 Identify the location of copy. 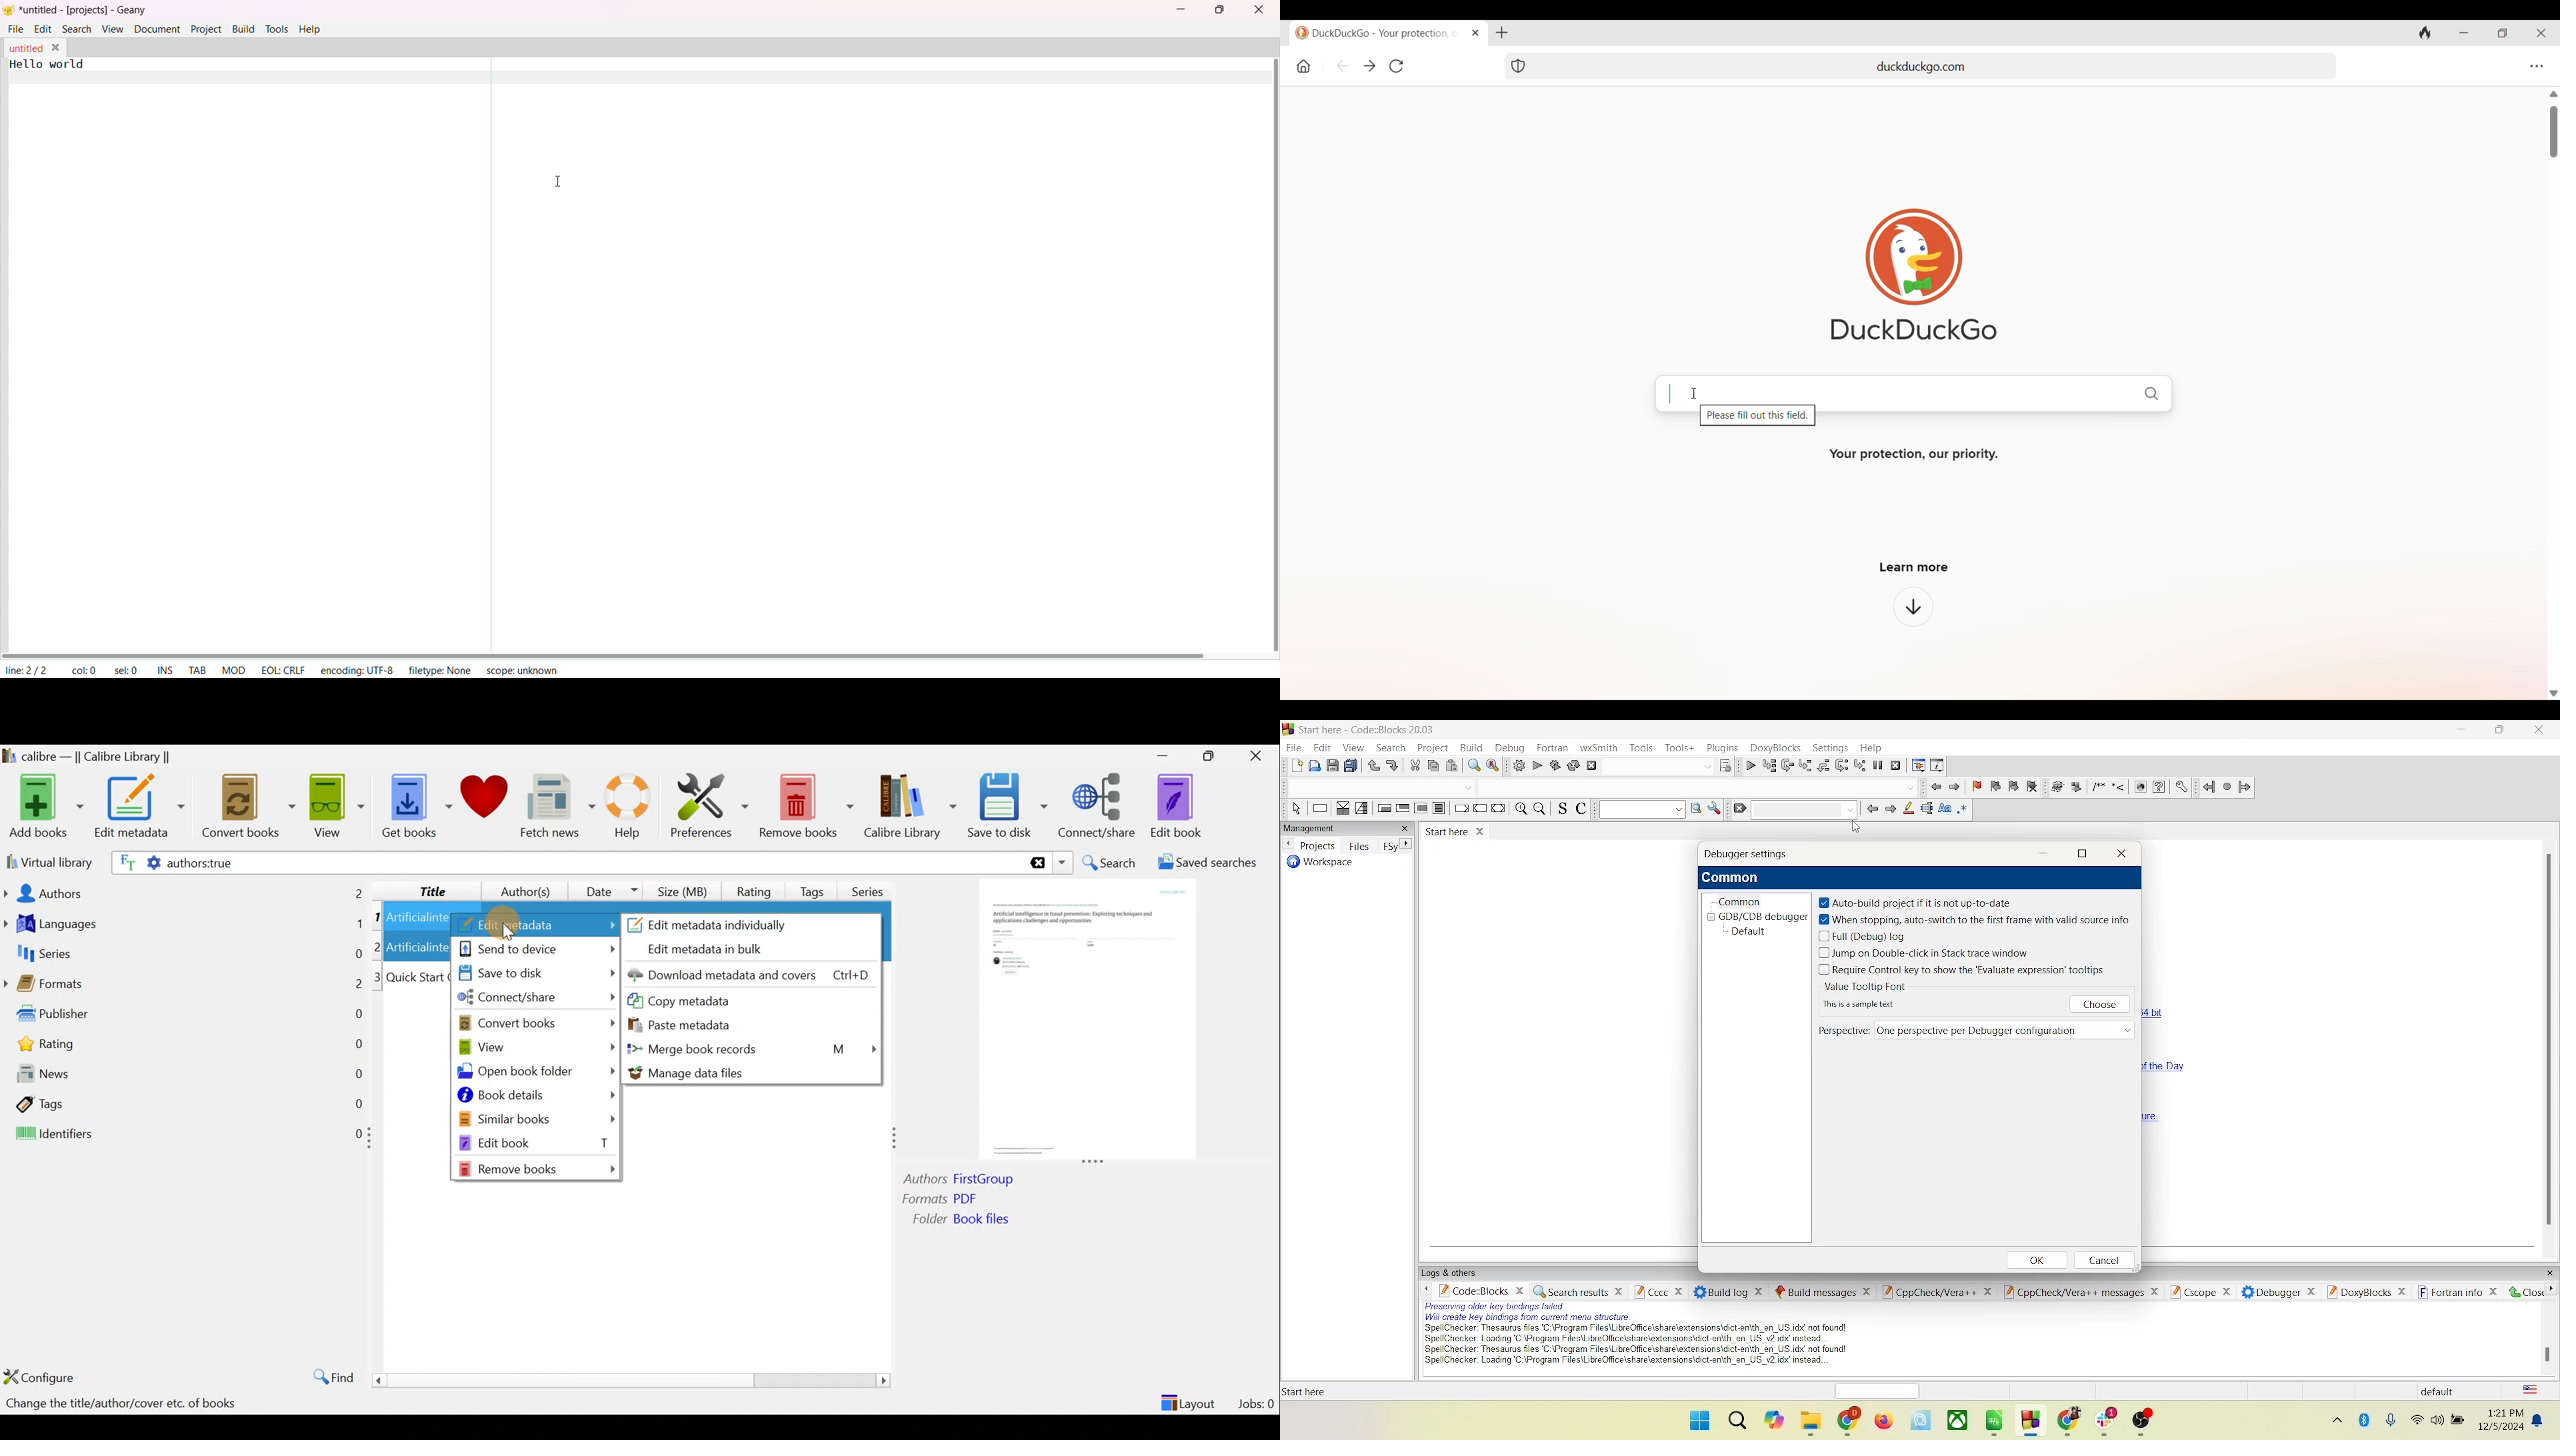
(1434, 765).